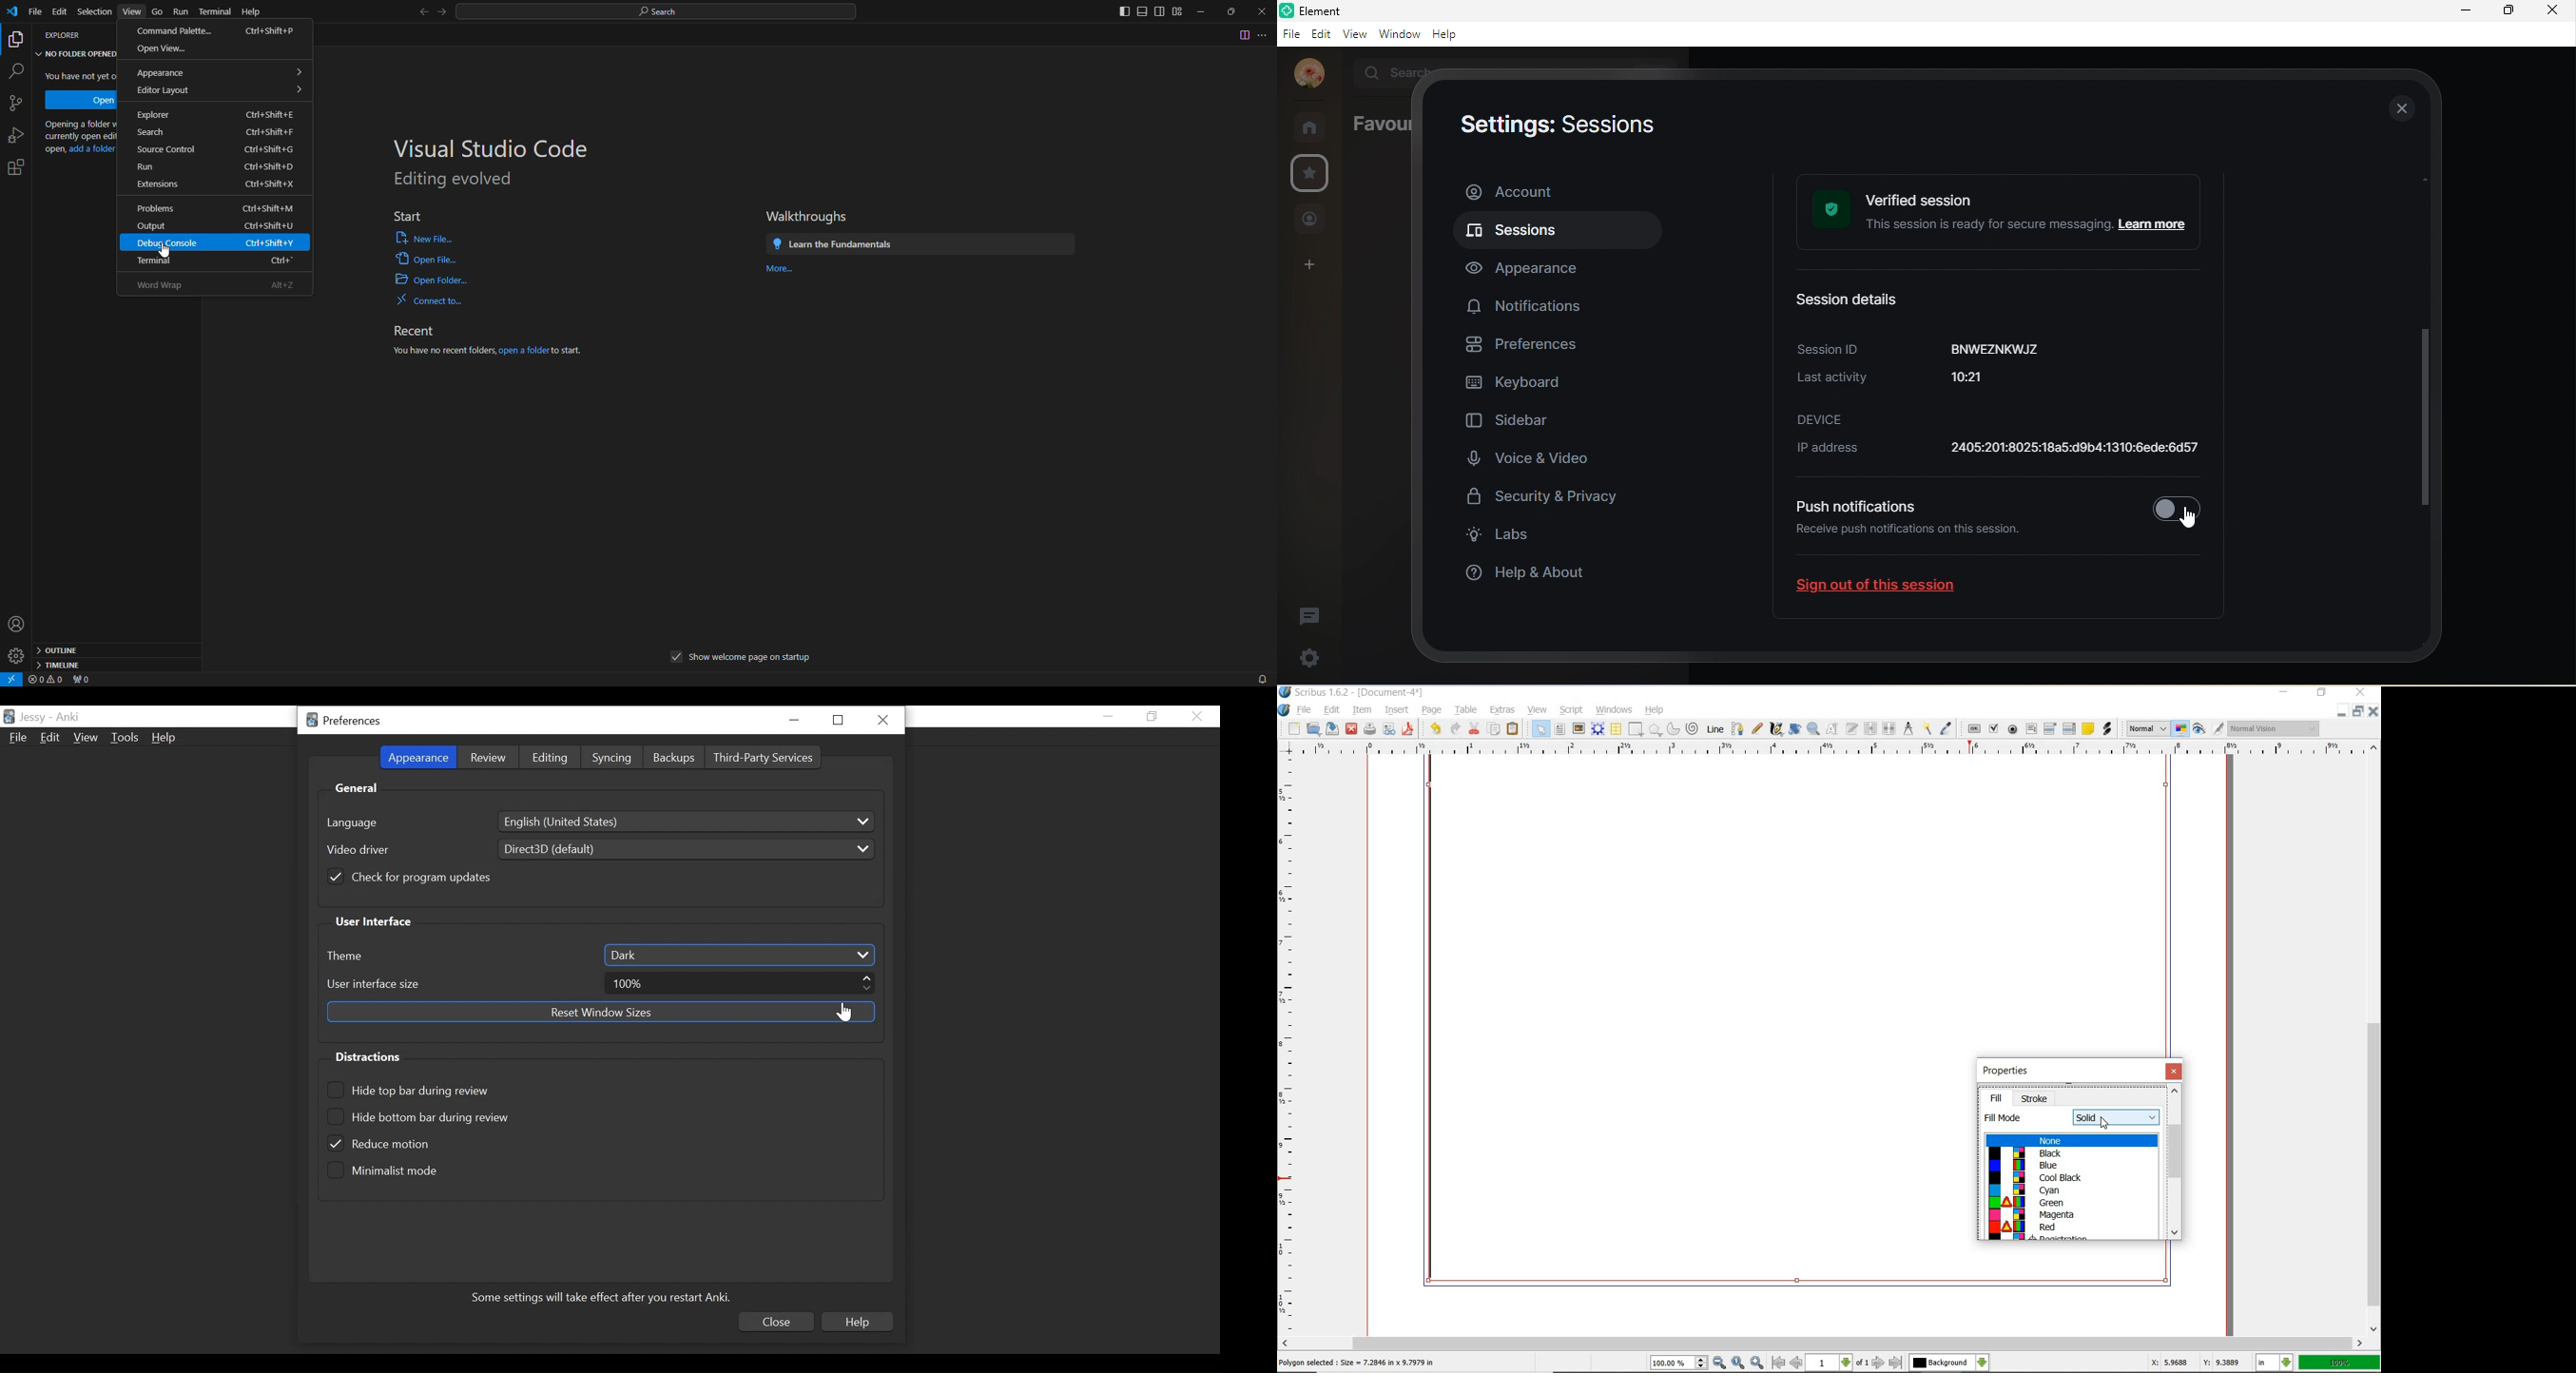  Describe the element at coordinates (1910, 383) in the screenshot. I see `last activity 10:21` at that location.